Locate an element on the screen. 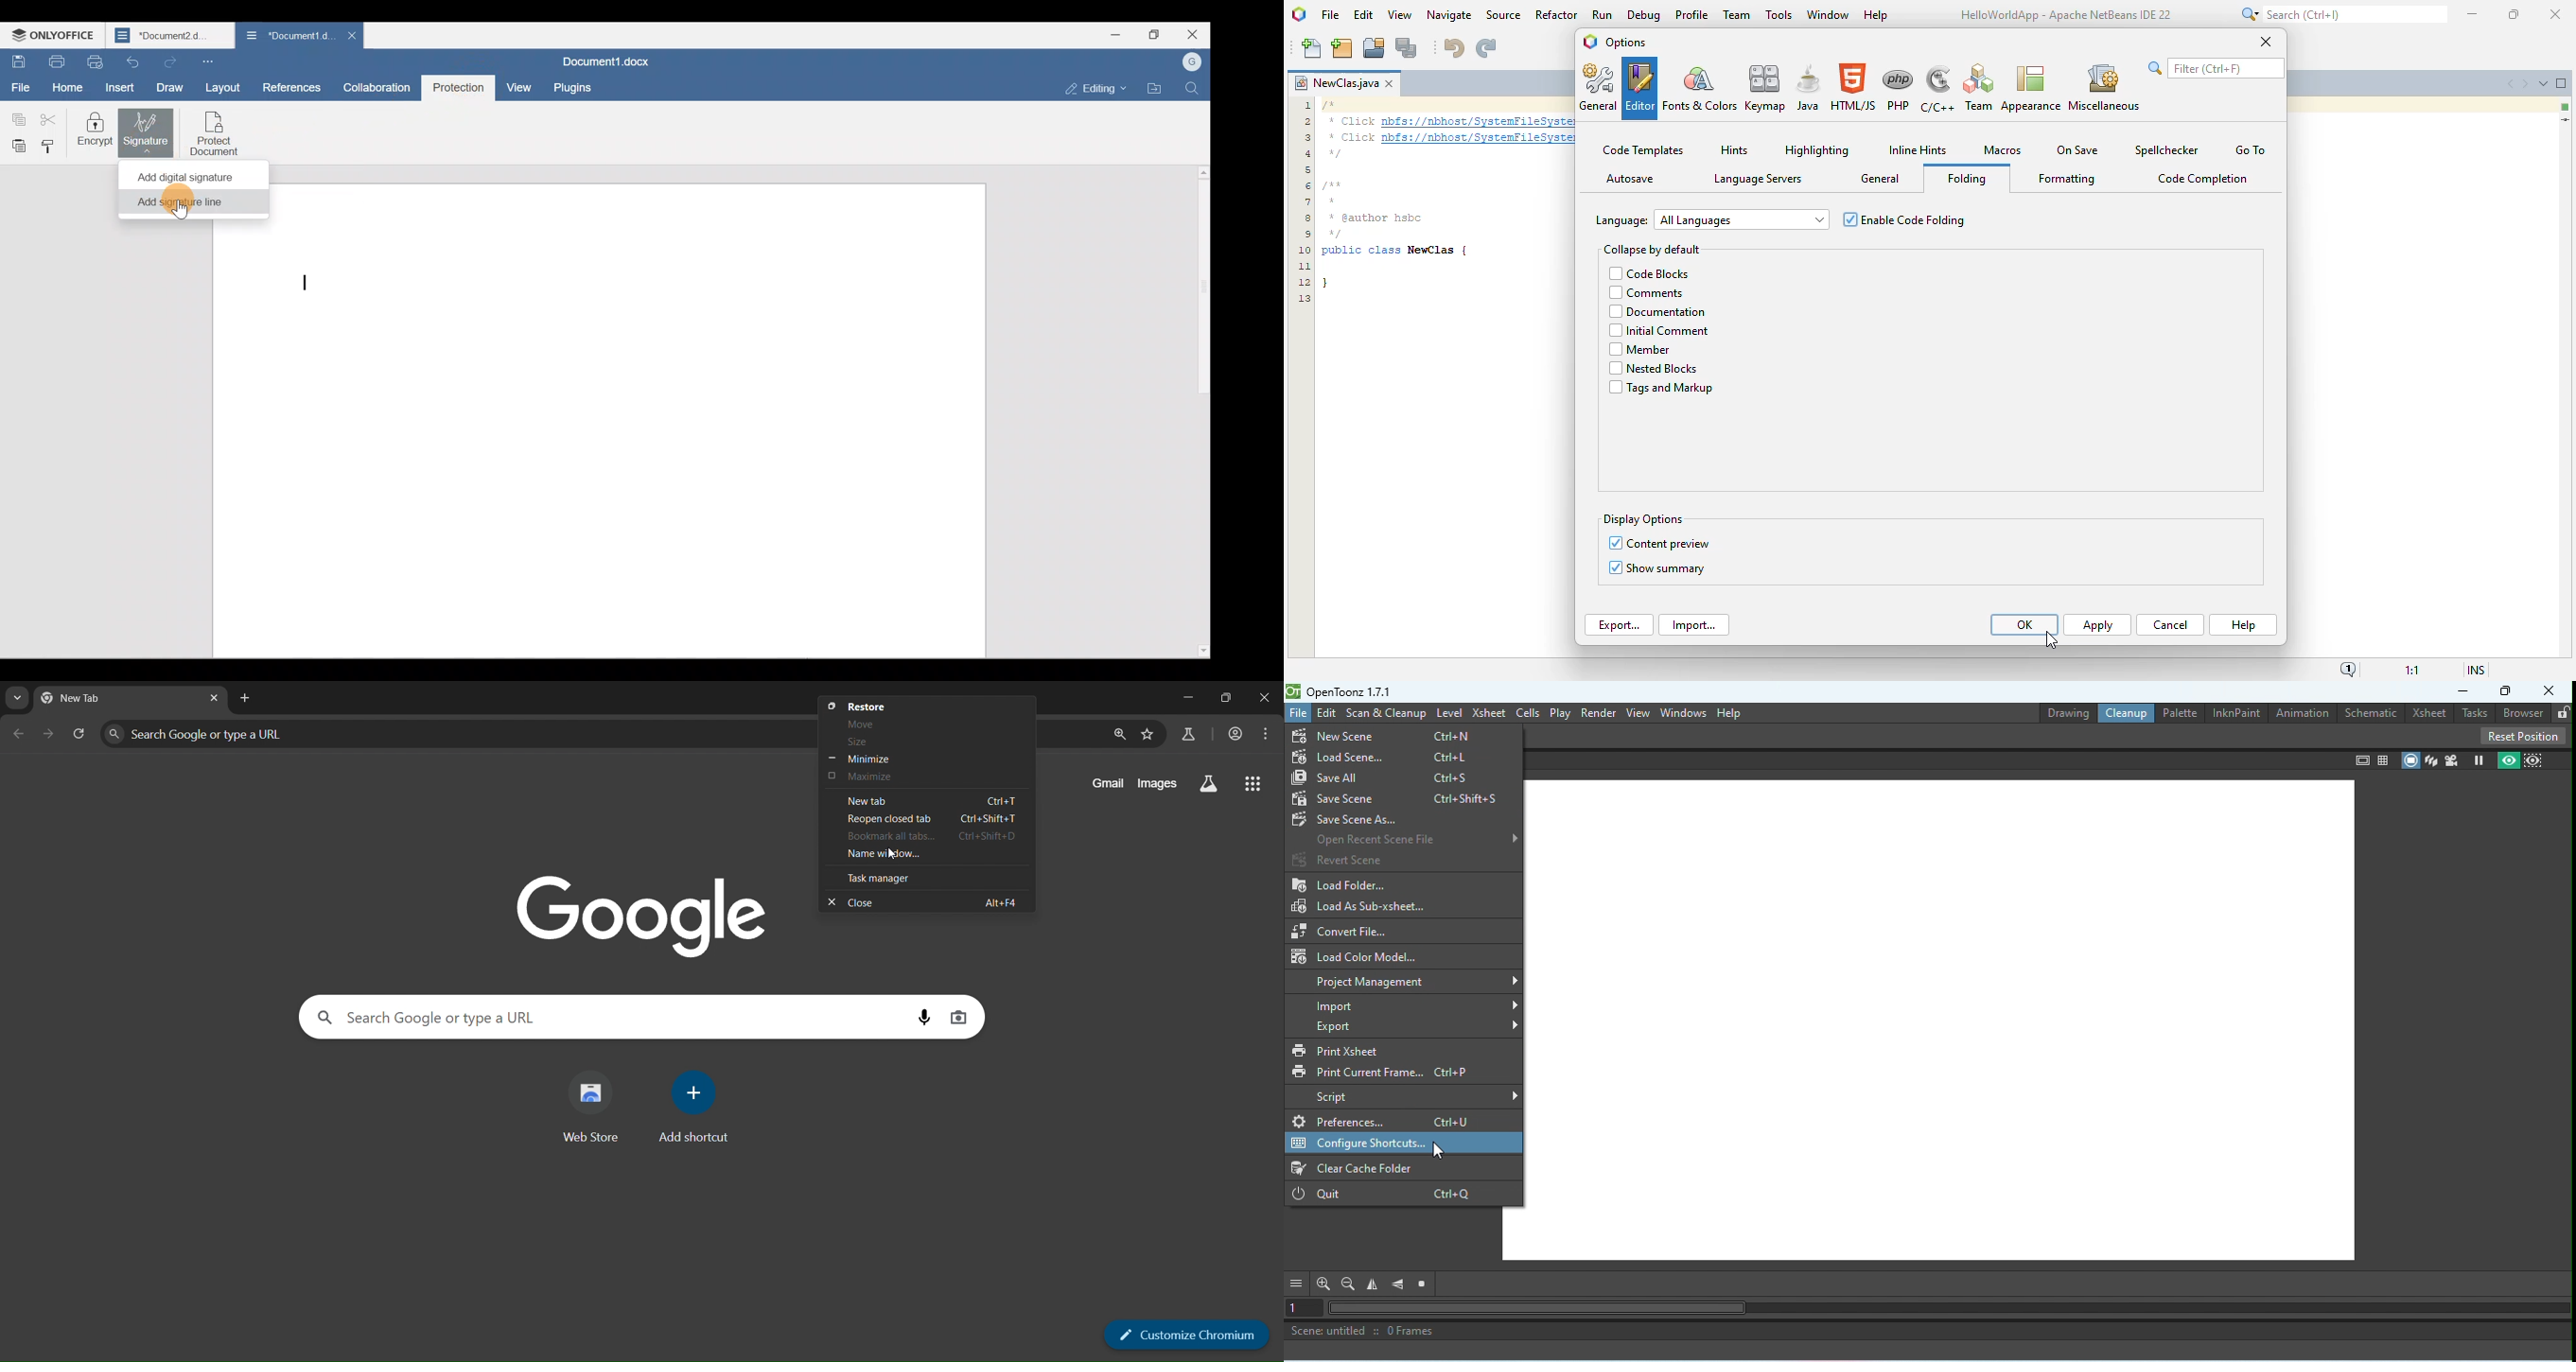  Palettte is located at coordinates (2179, 713).